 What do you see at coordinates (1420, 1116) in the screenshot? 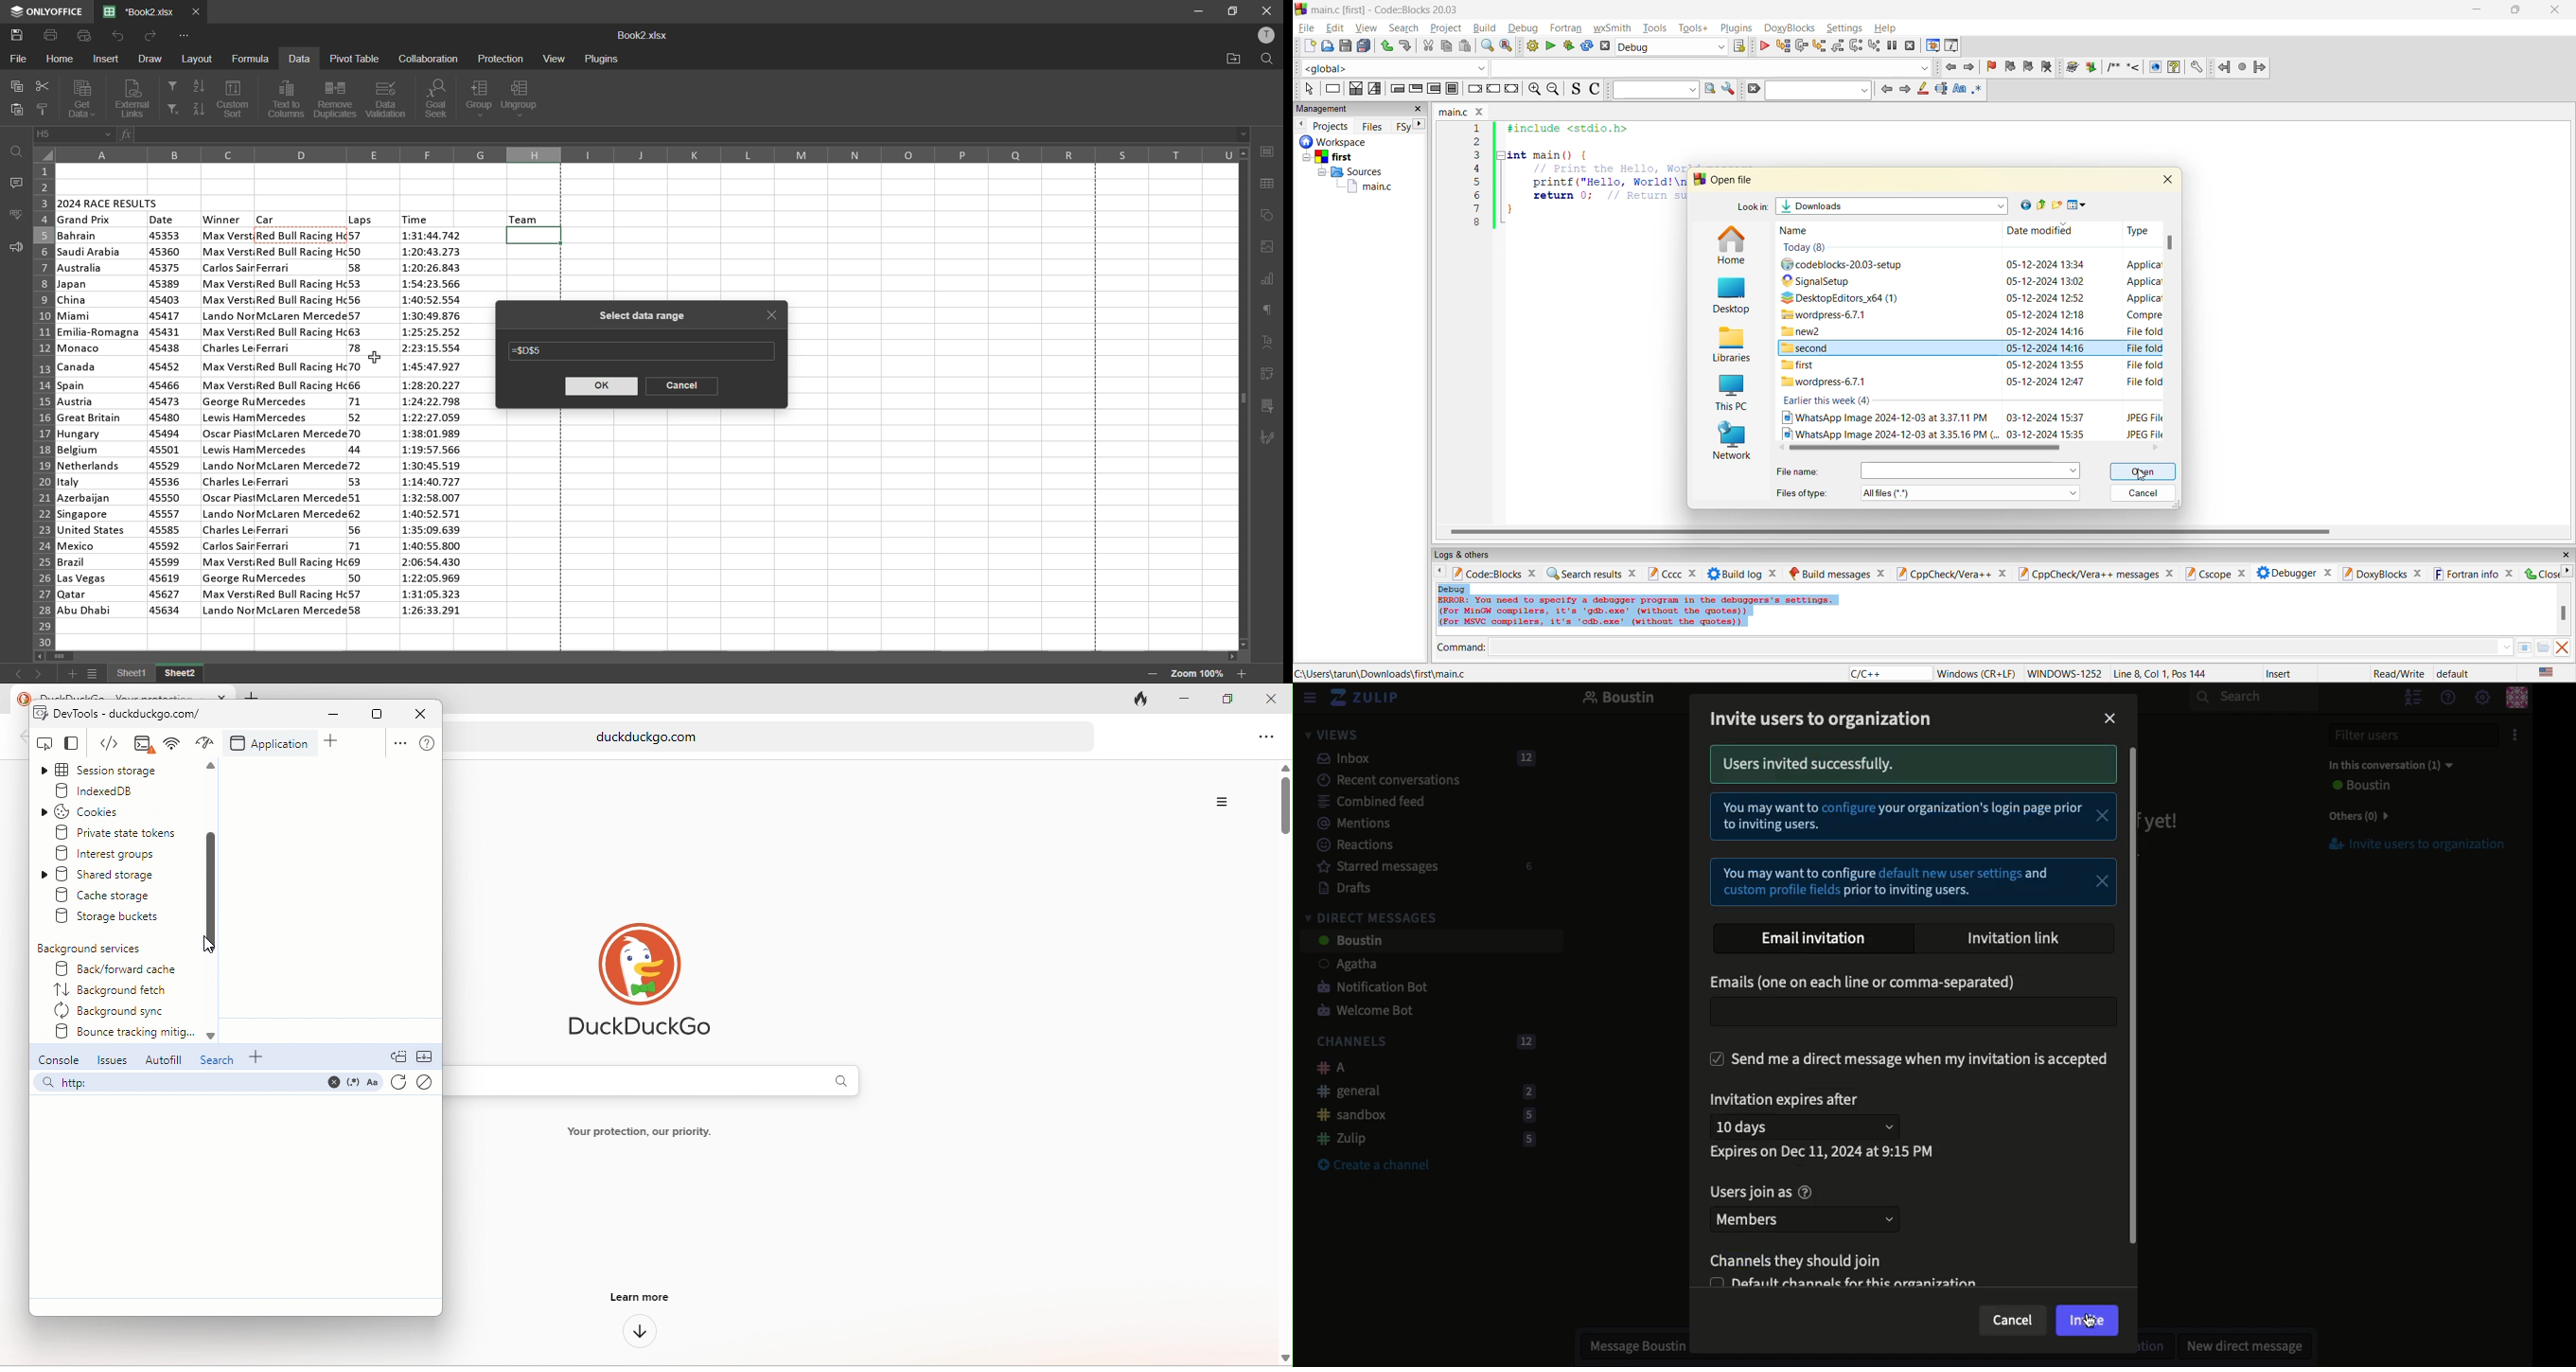
I see `Sandbox` at bounding box center [1420, 1116].